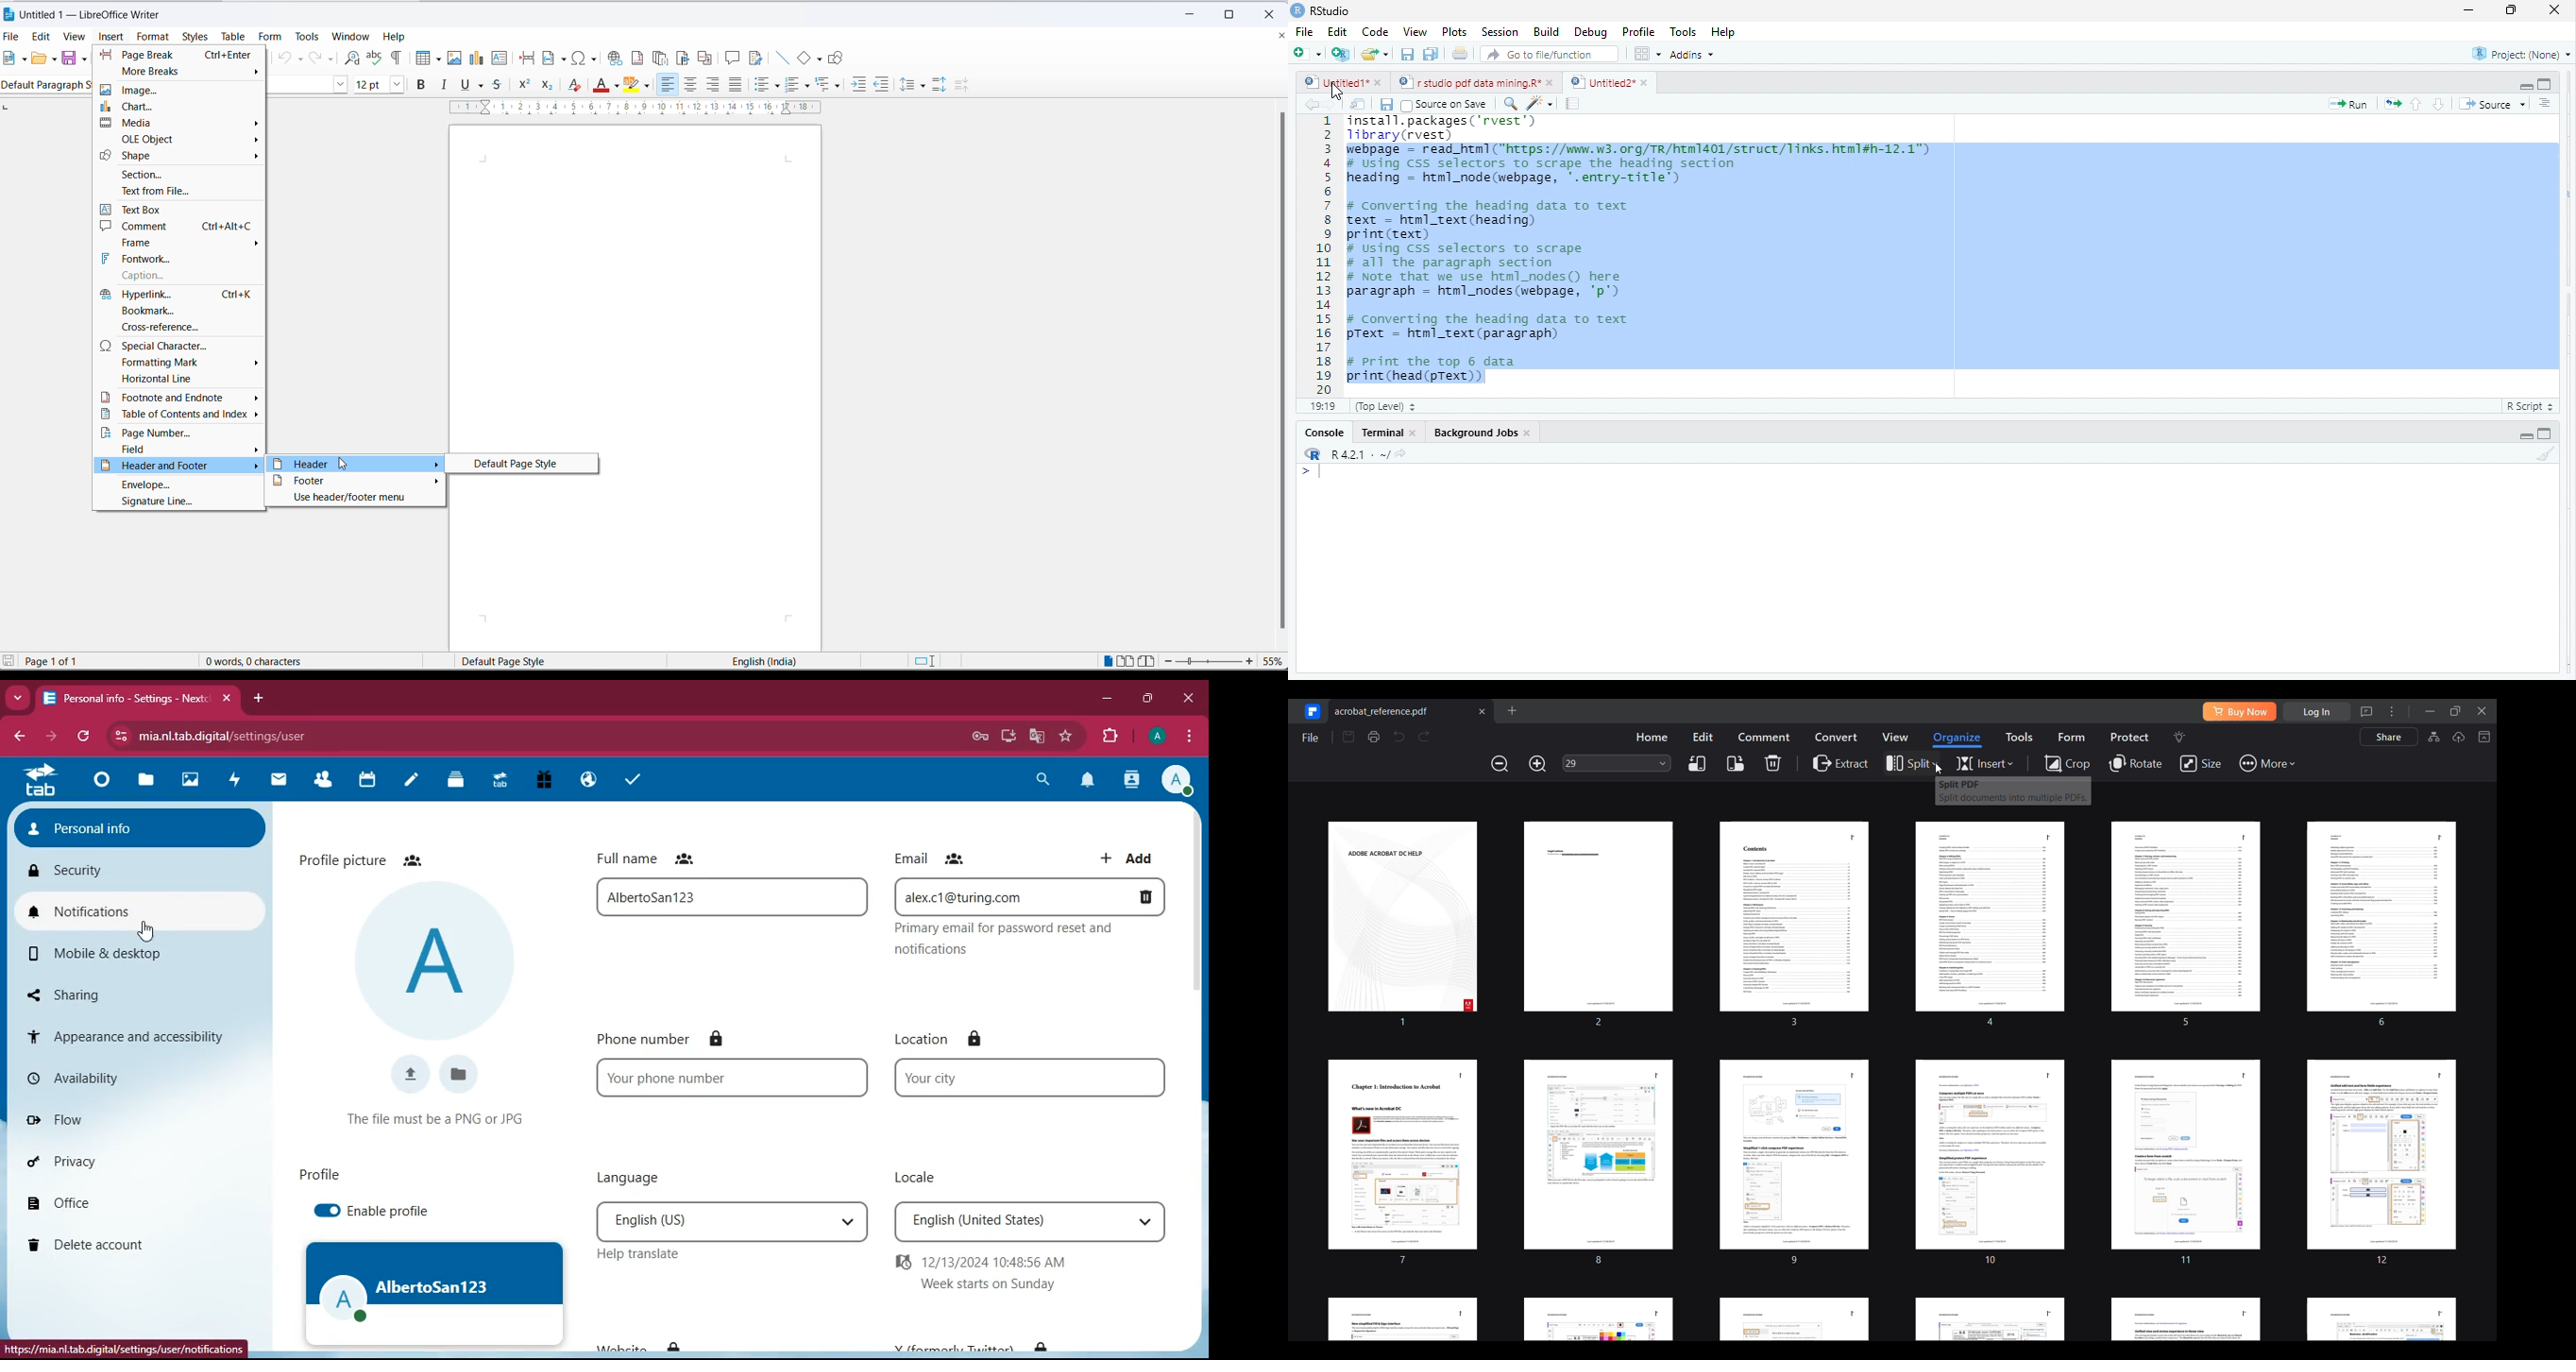  Describe the element at coordinates (756, 59) in the screenshot. I see `show track changes functions` at that location.